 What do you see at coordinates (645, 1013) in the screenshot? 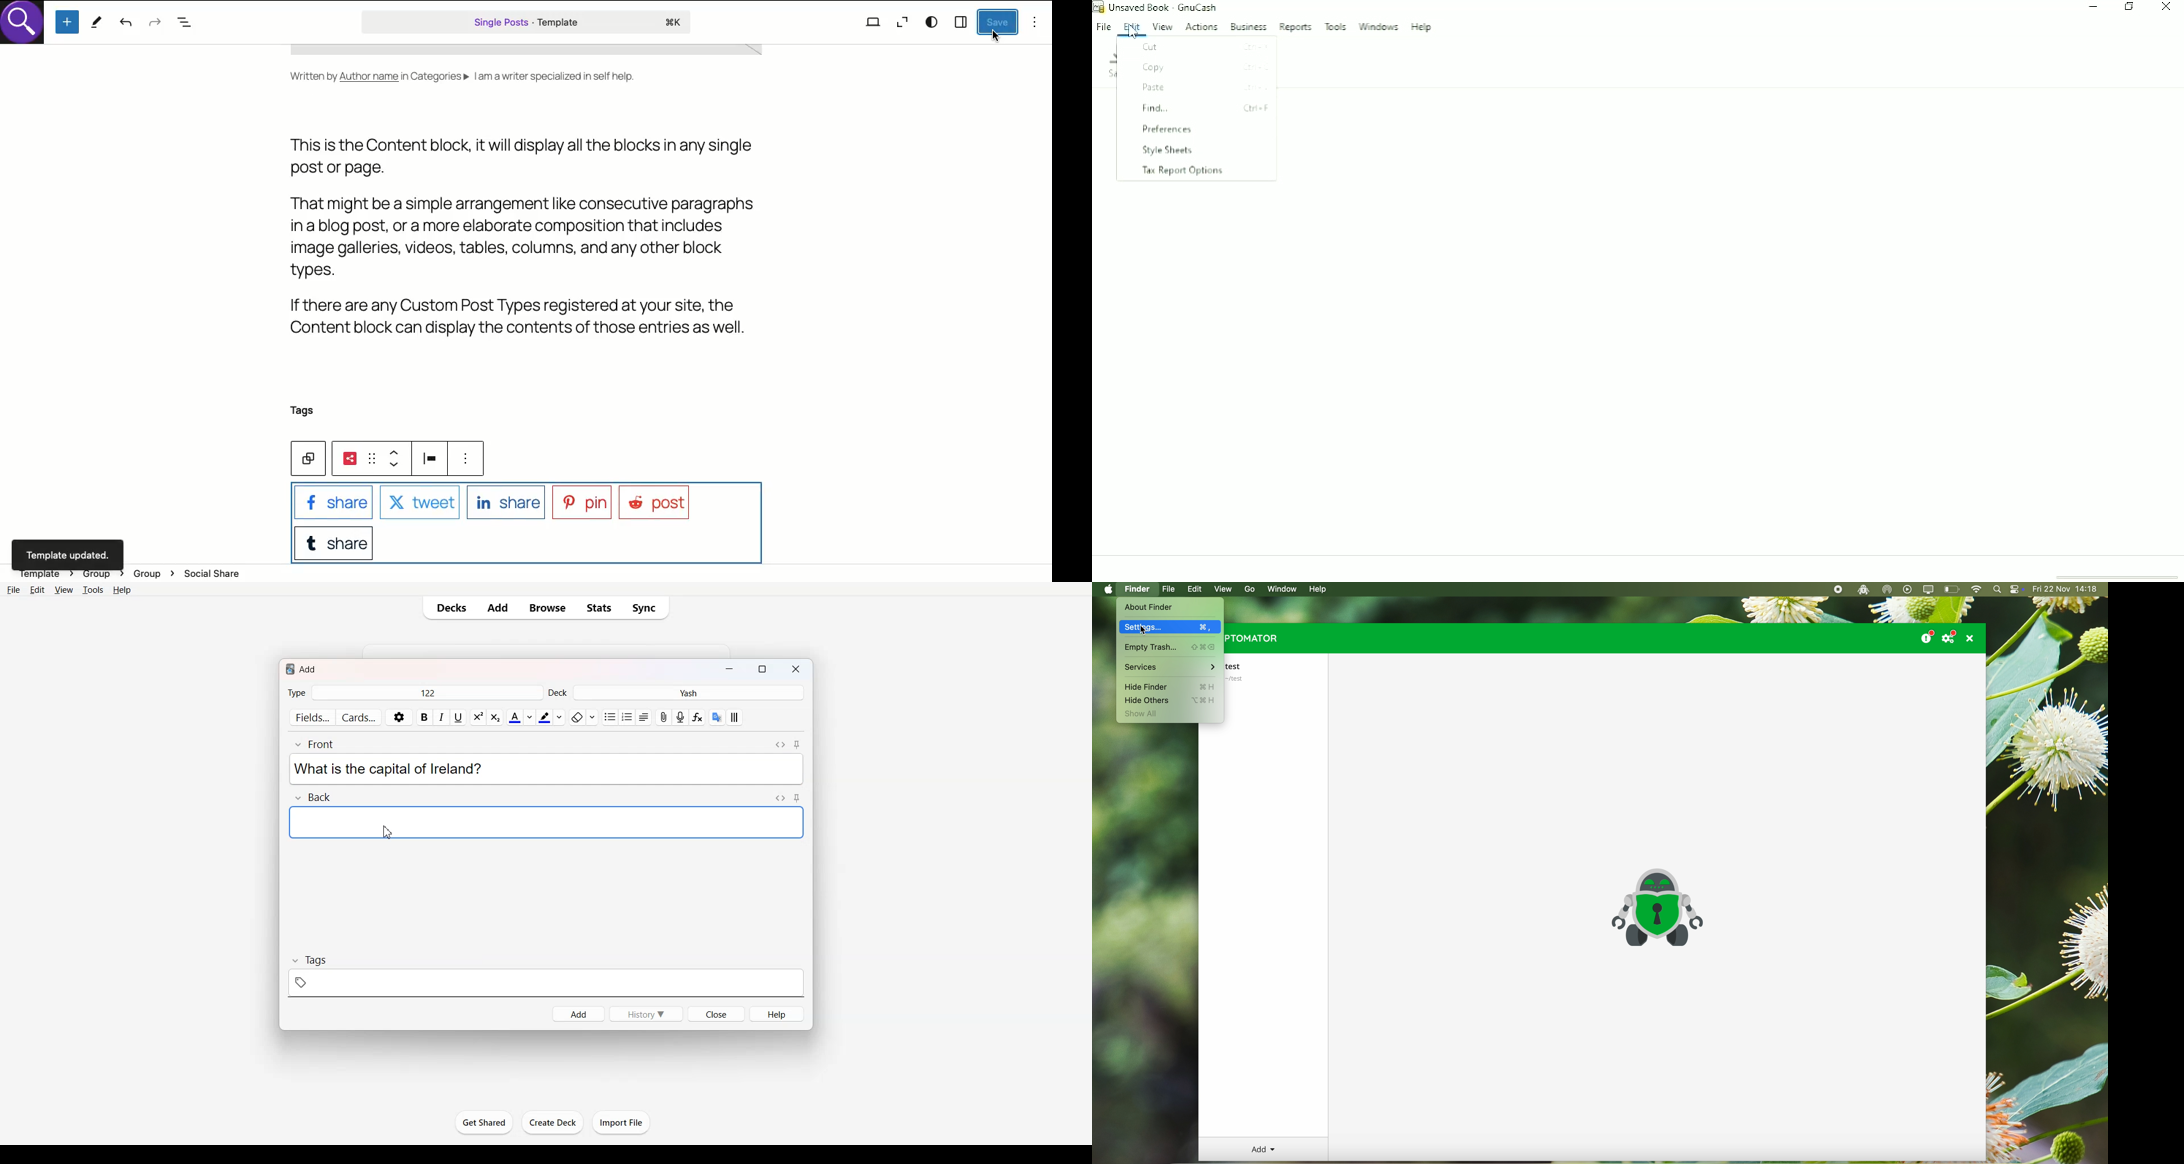
I see `History` at bounding box center [645, 1013].